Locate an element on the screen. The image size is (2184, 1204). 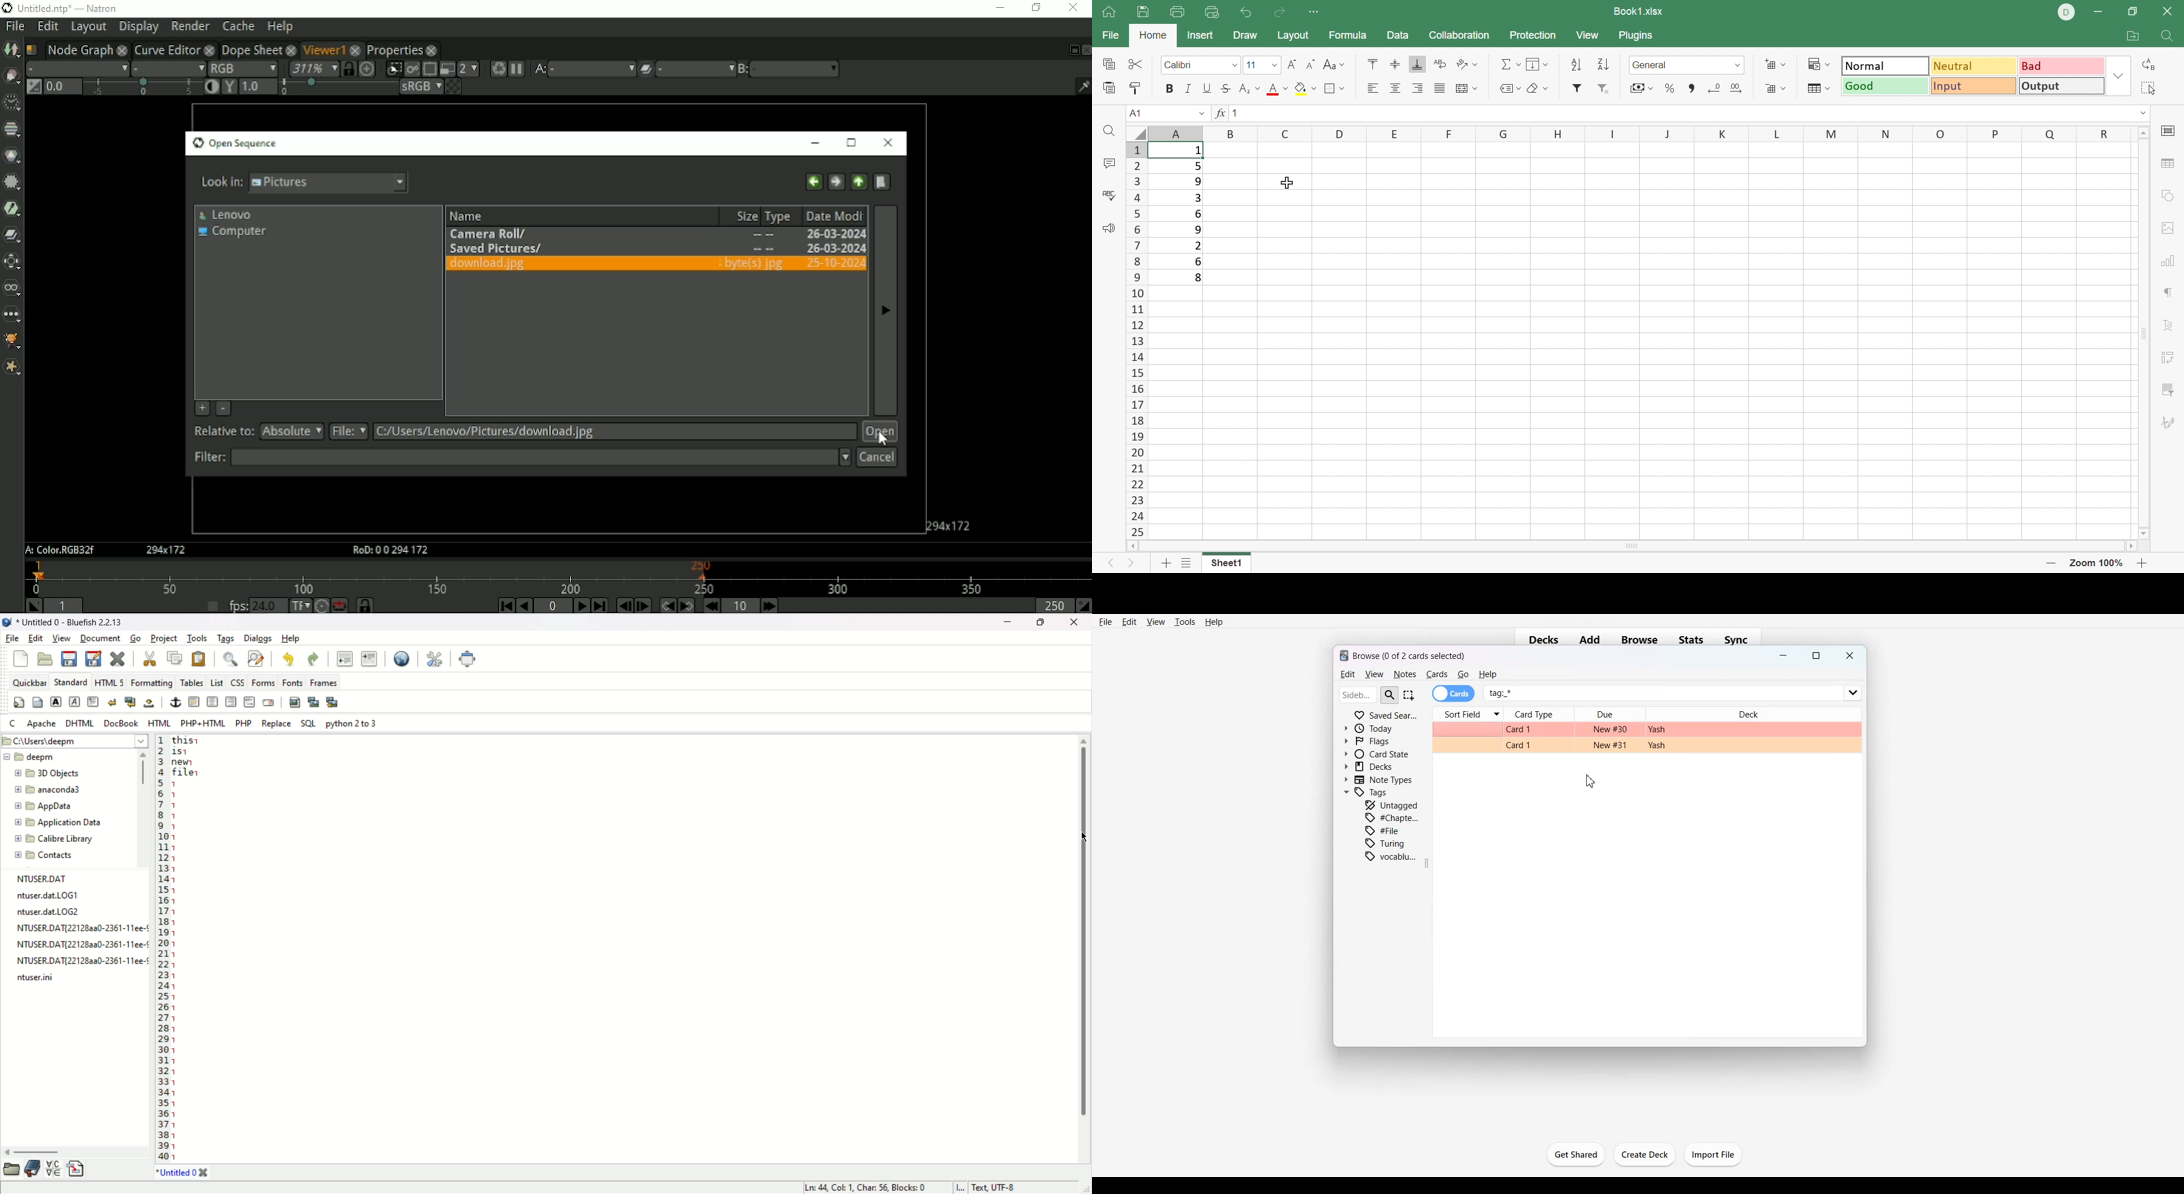
horizontal rule is located at coordinates (194, 702).